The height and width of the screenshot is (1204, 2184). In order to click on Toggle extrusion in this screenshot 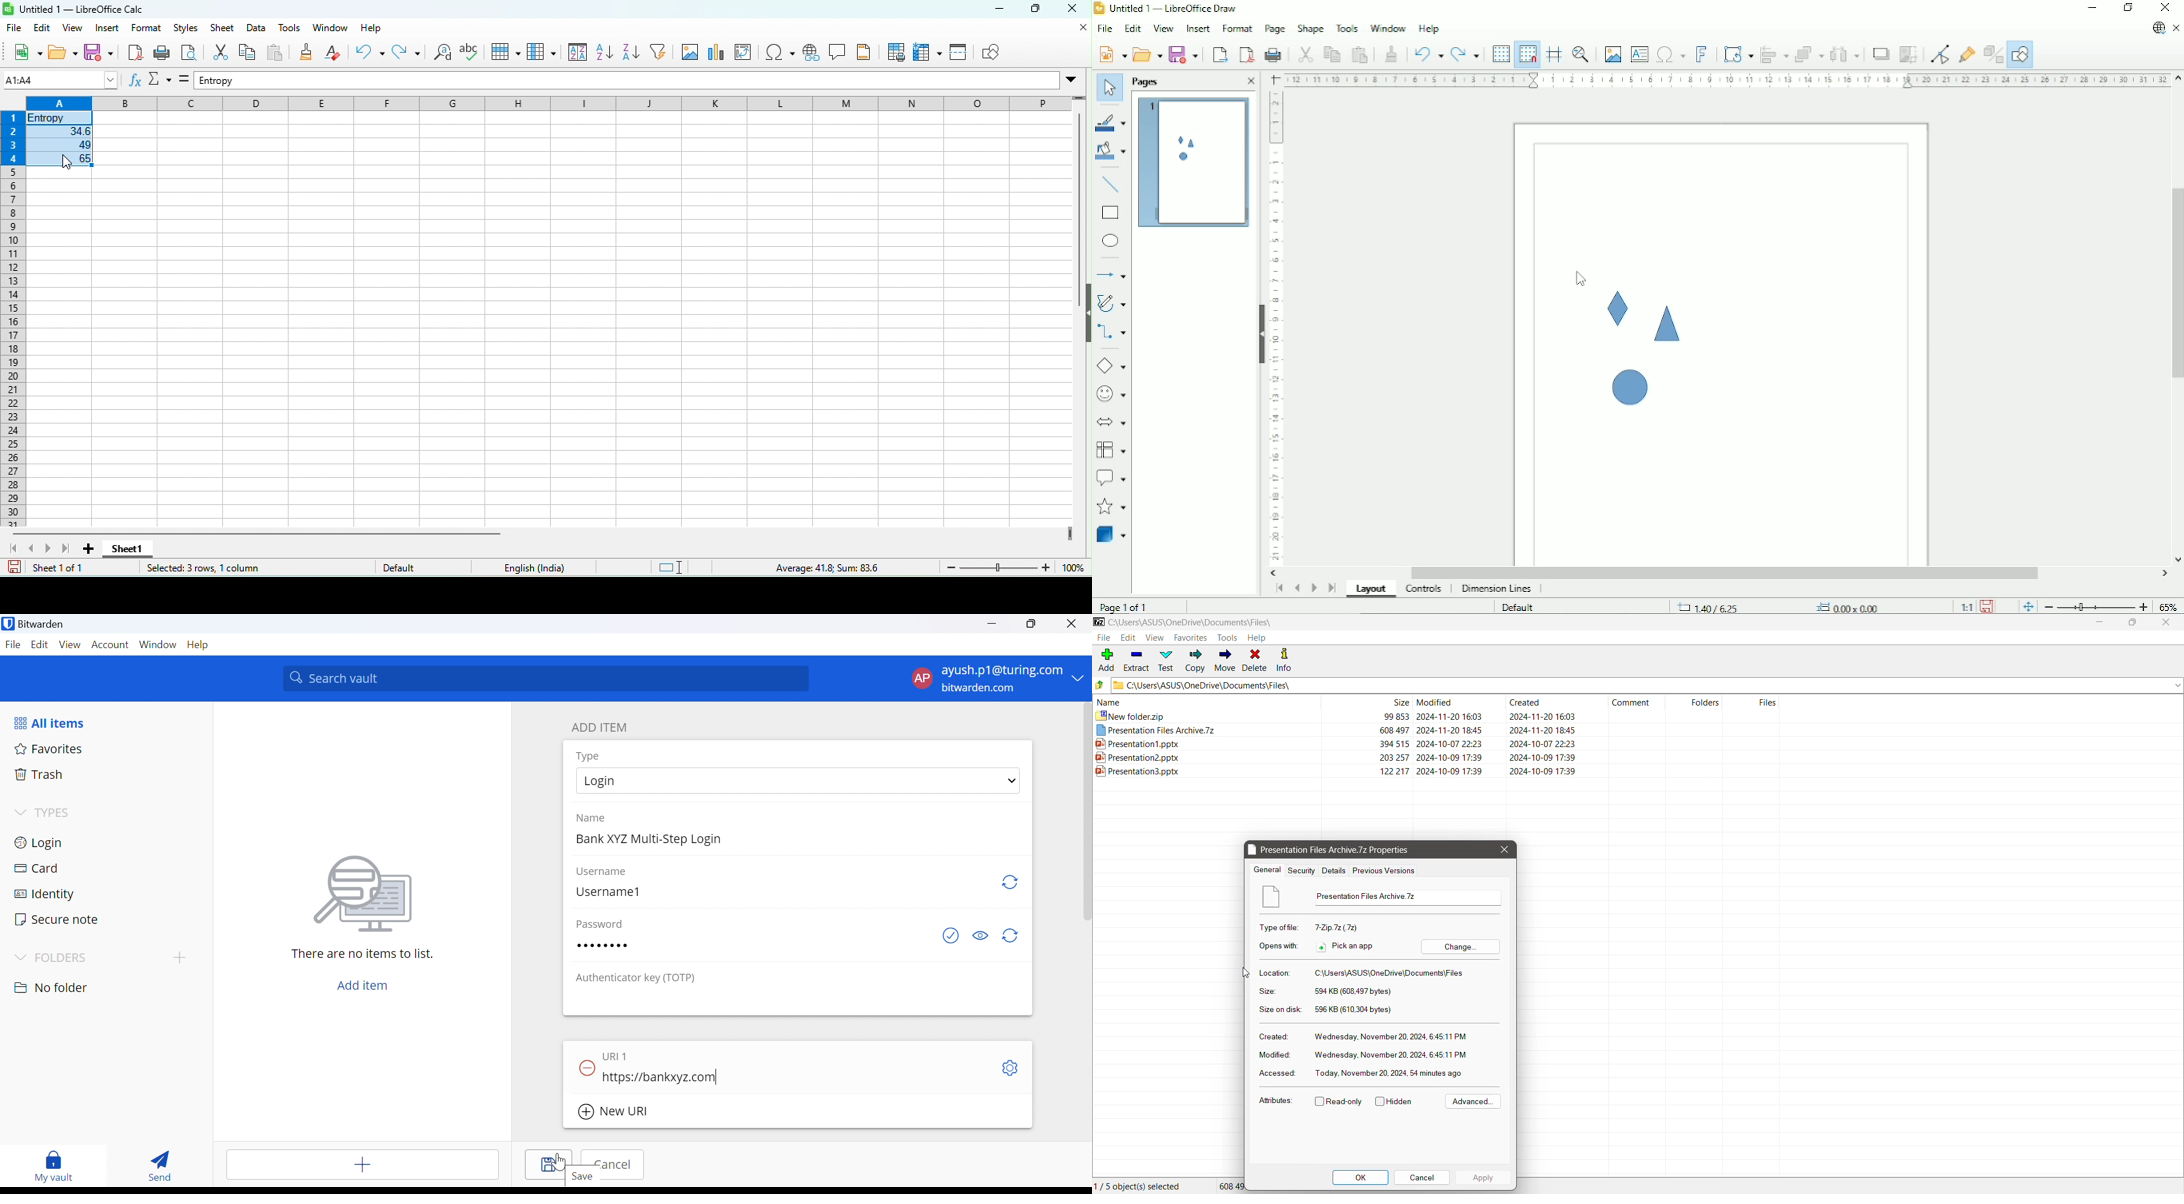, I will do `click(1993, 55)`.